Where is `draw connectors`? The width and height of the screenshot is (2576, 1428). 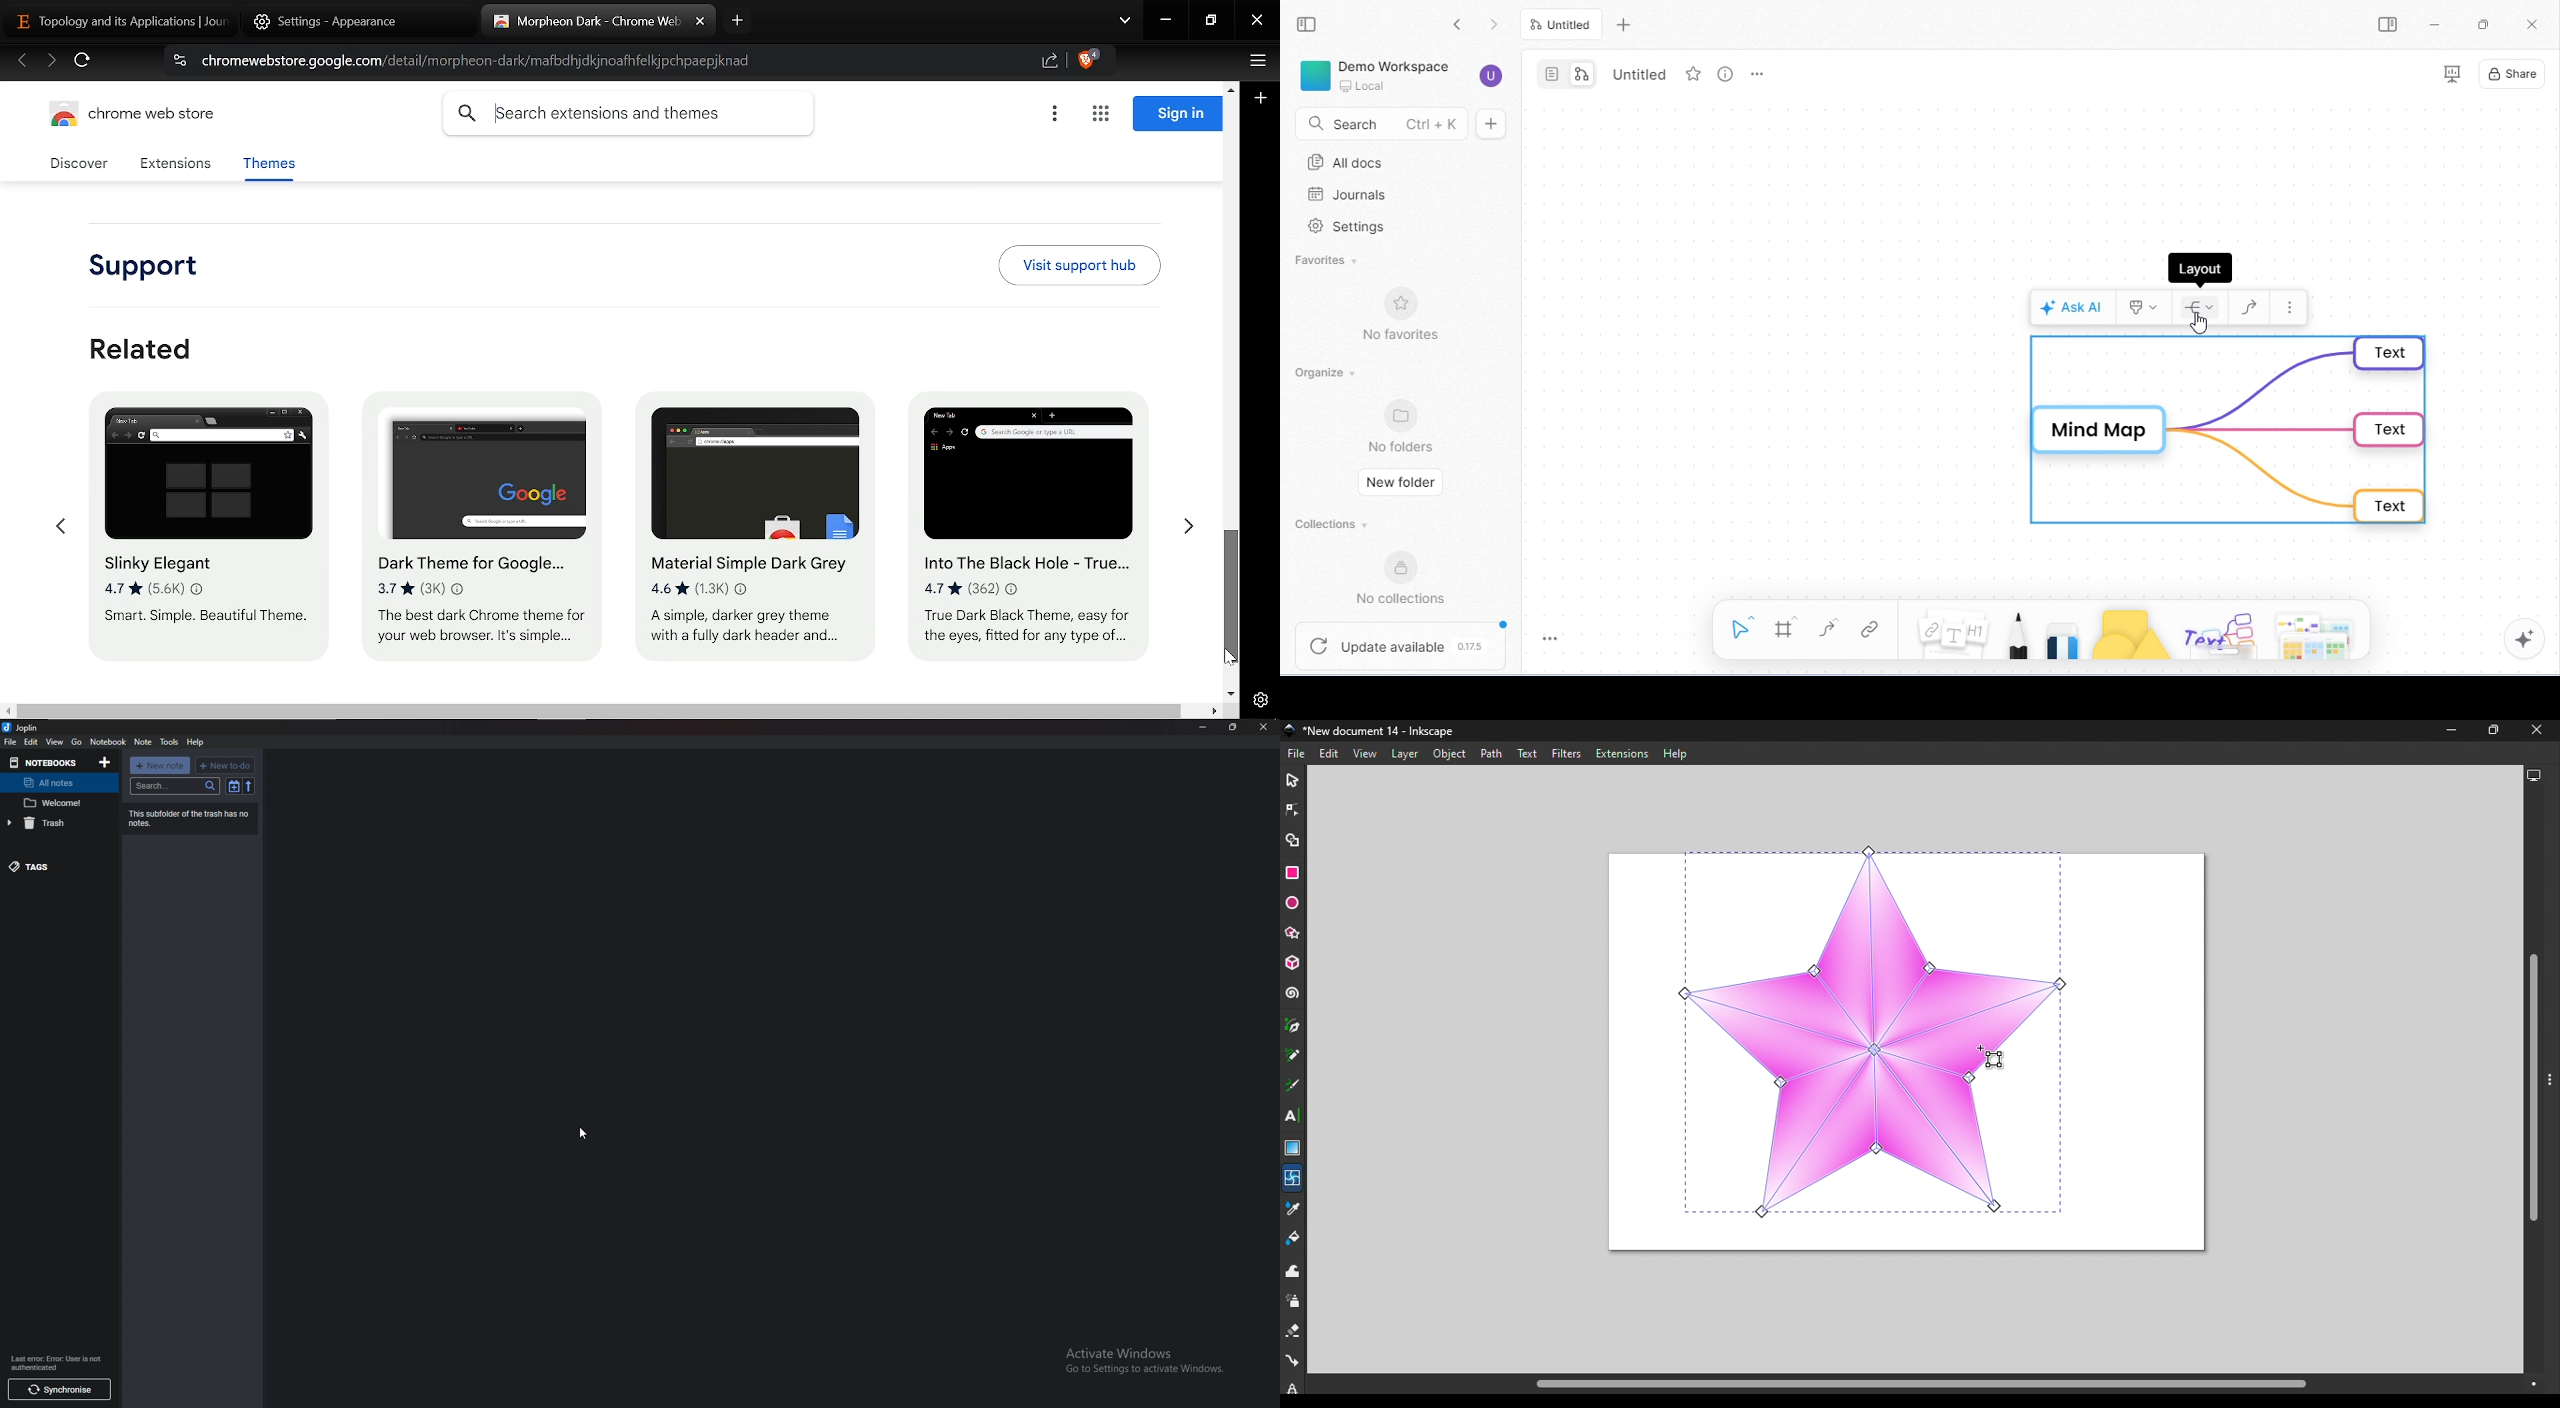
draw connectors is located at coordinates (2254, 306).